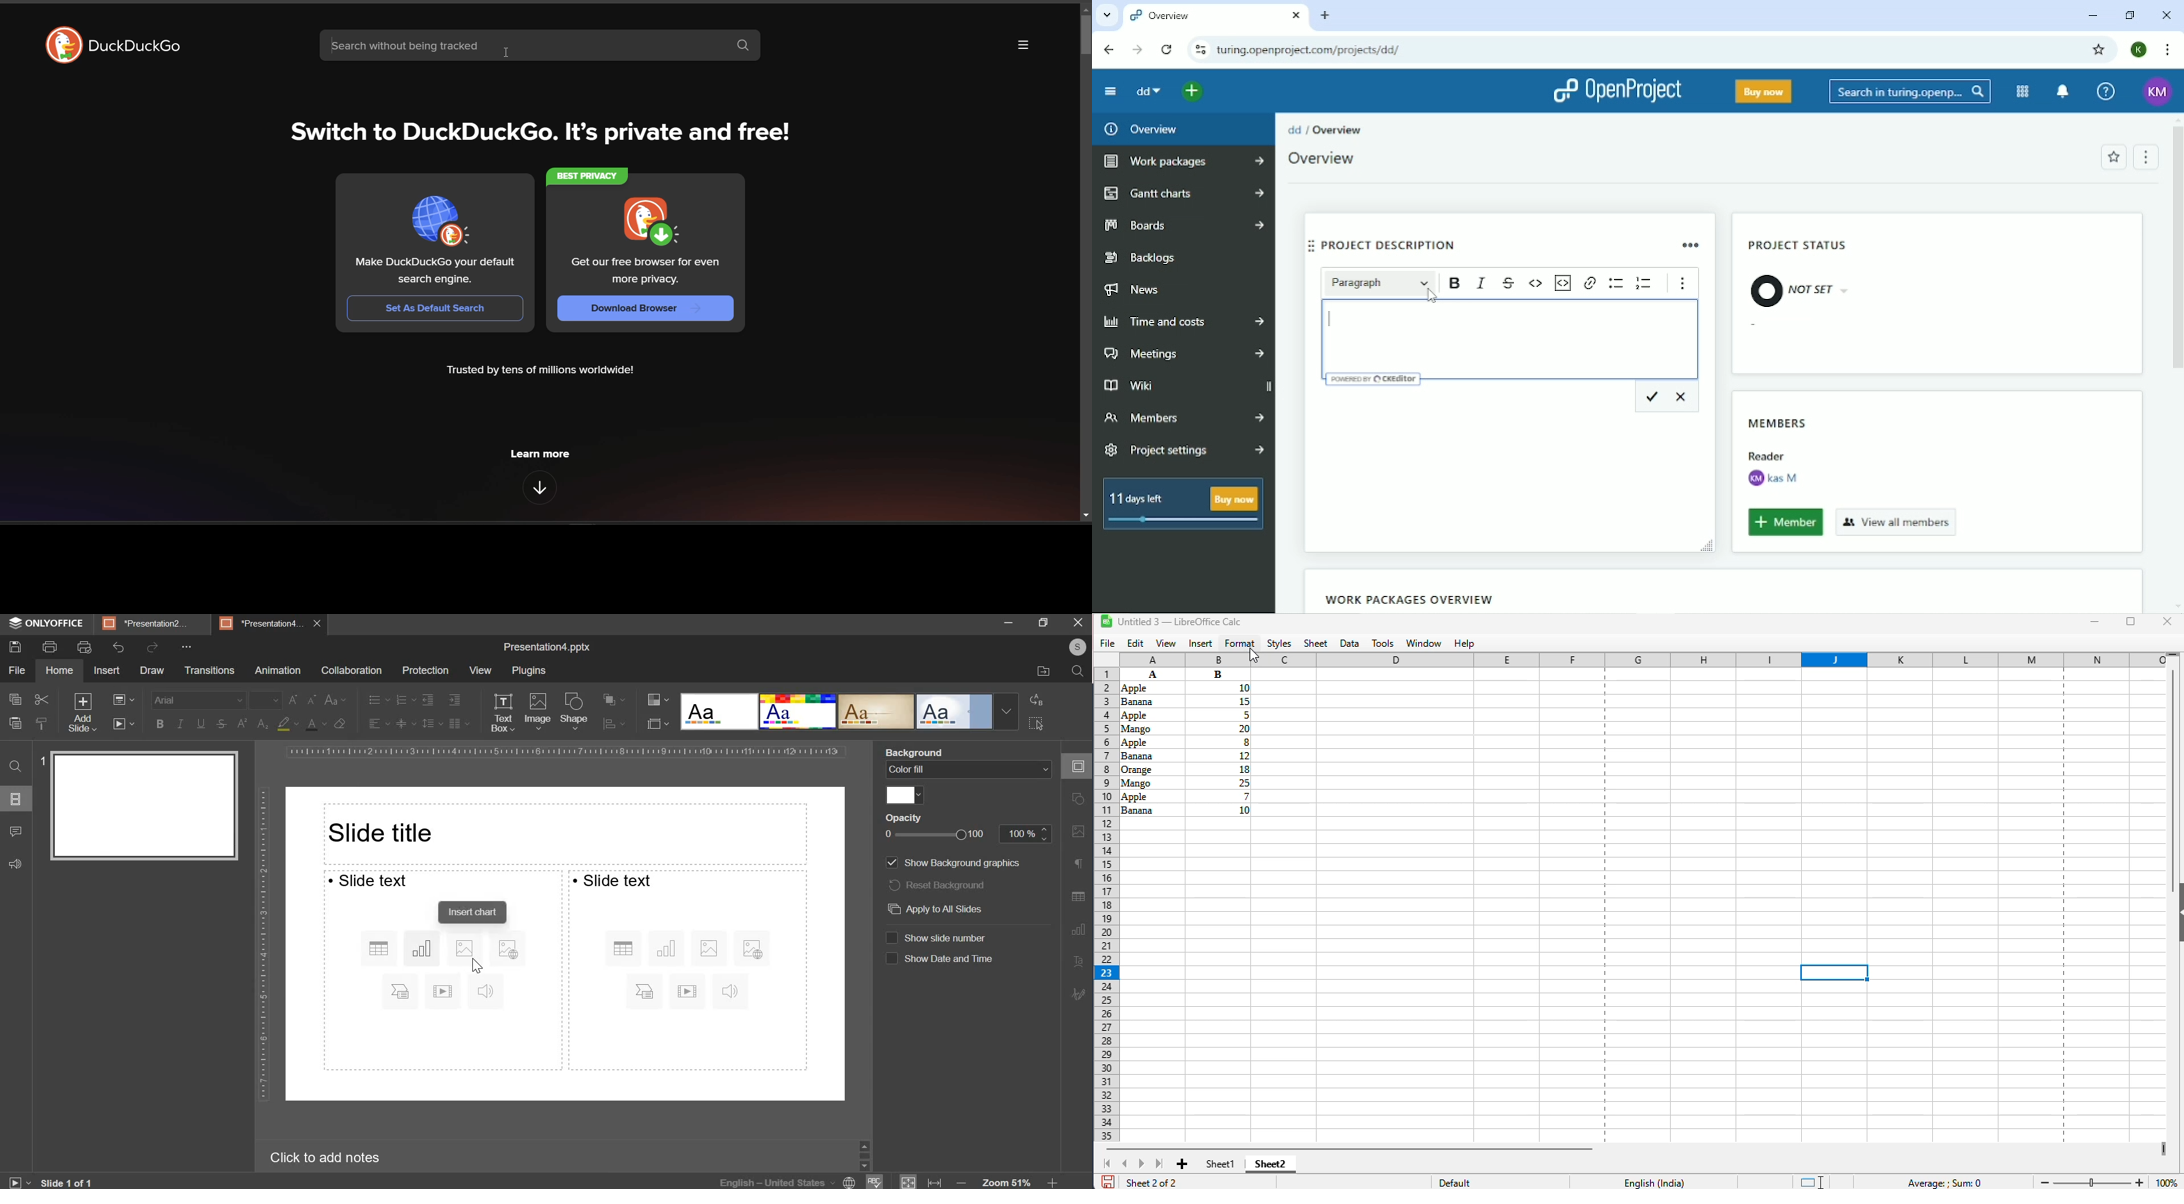 This screenshot has height=1204, width=2184. What do you see at coordinates (369, 881) in the screenshot?
I see `text` at bounding box center [369, 881].